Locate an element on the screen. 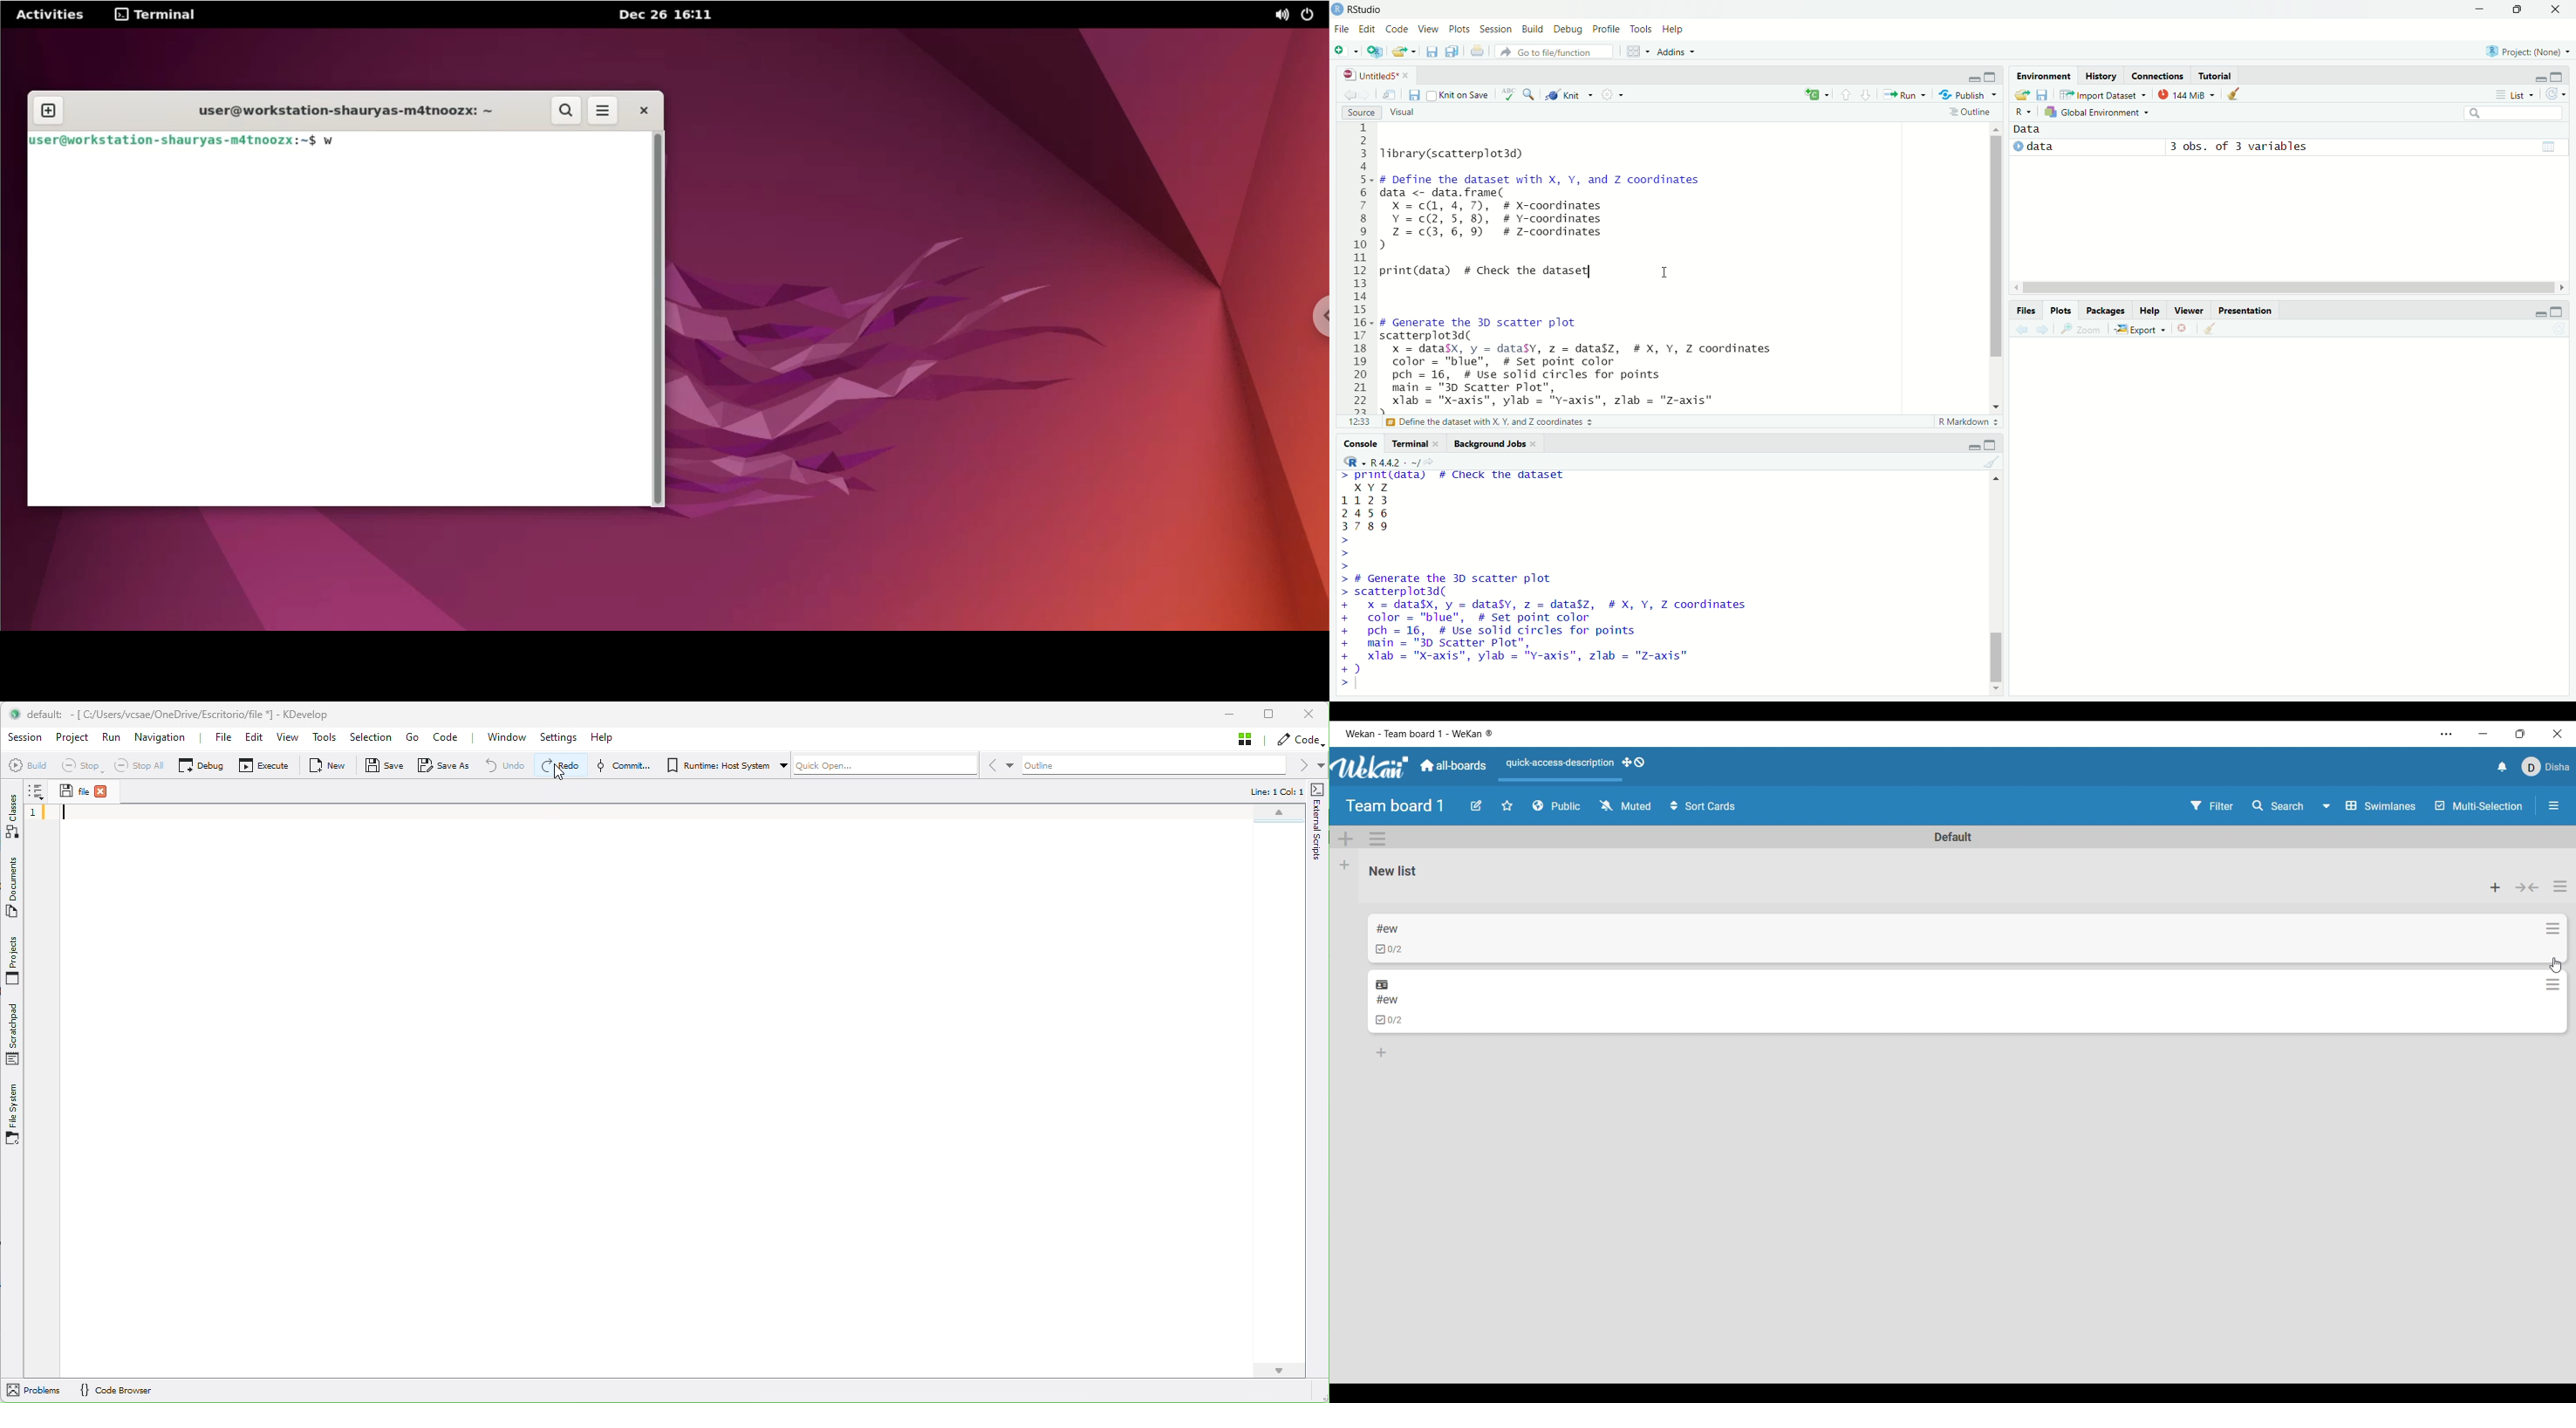 The width and height of the screenshot is (2576, 1428). packages is located at coordinates (2105, 310).